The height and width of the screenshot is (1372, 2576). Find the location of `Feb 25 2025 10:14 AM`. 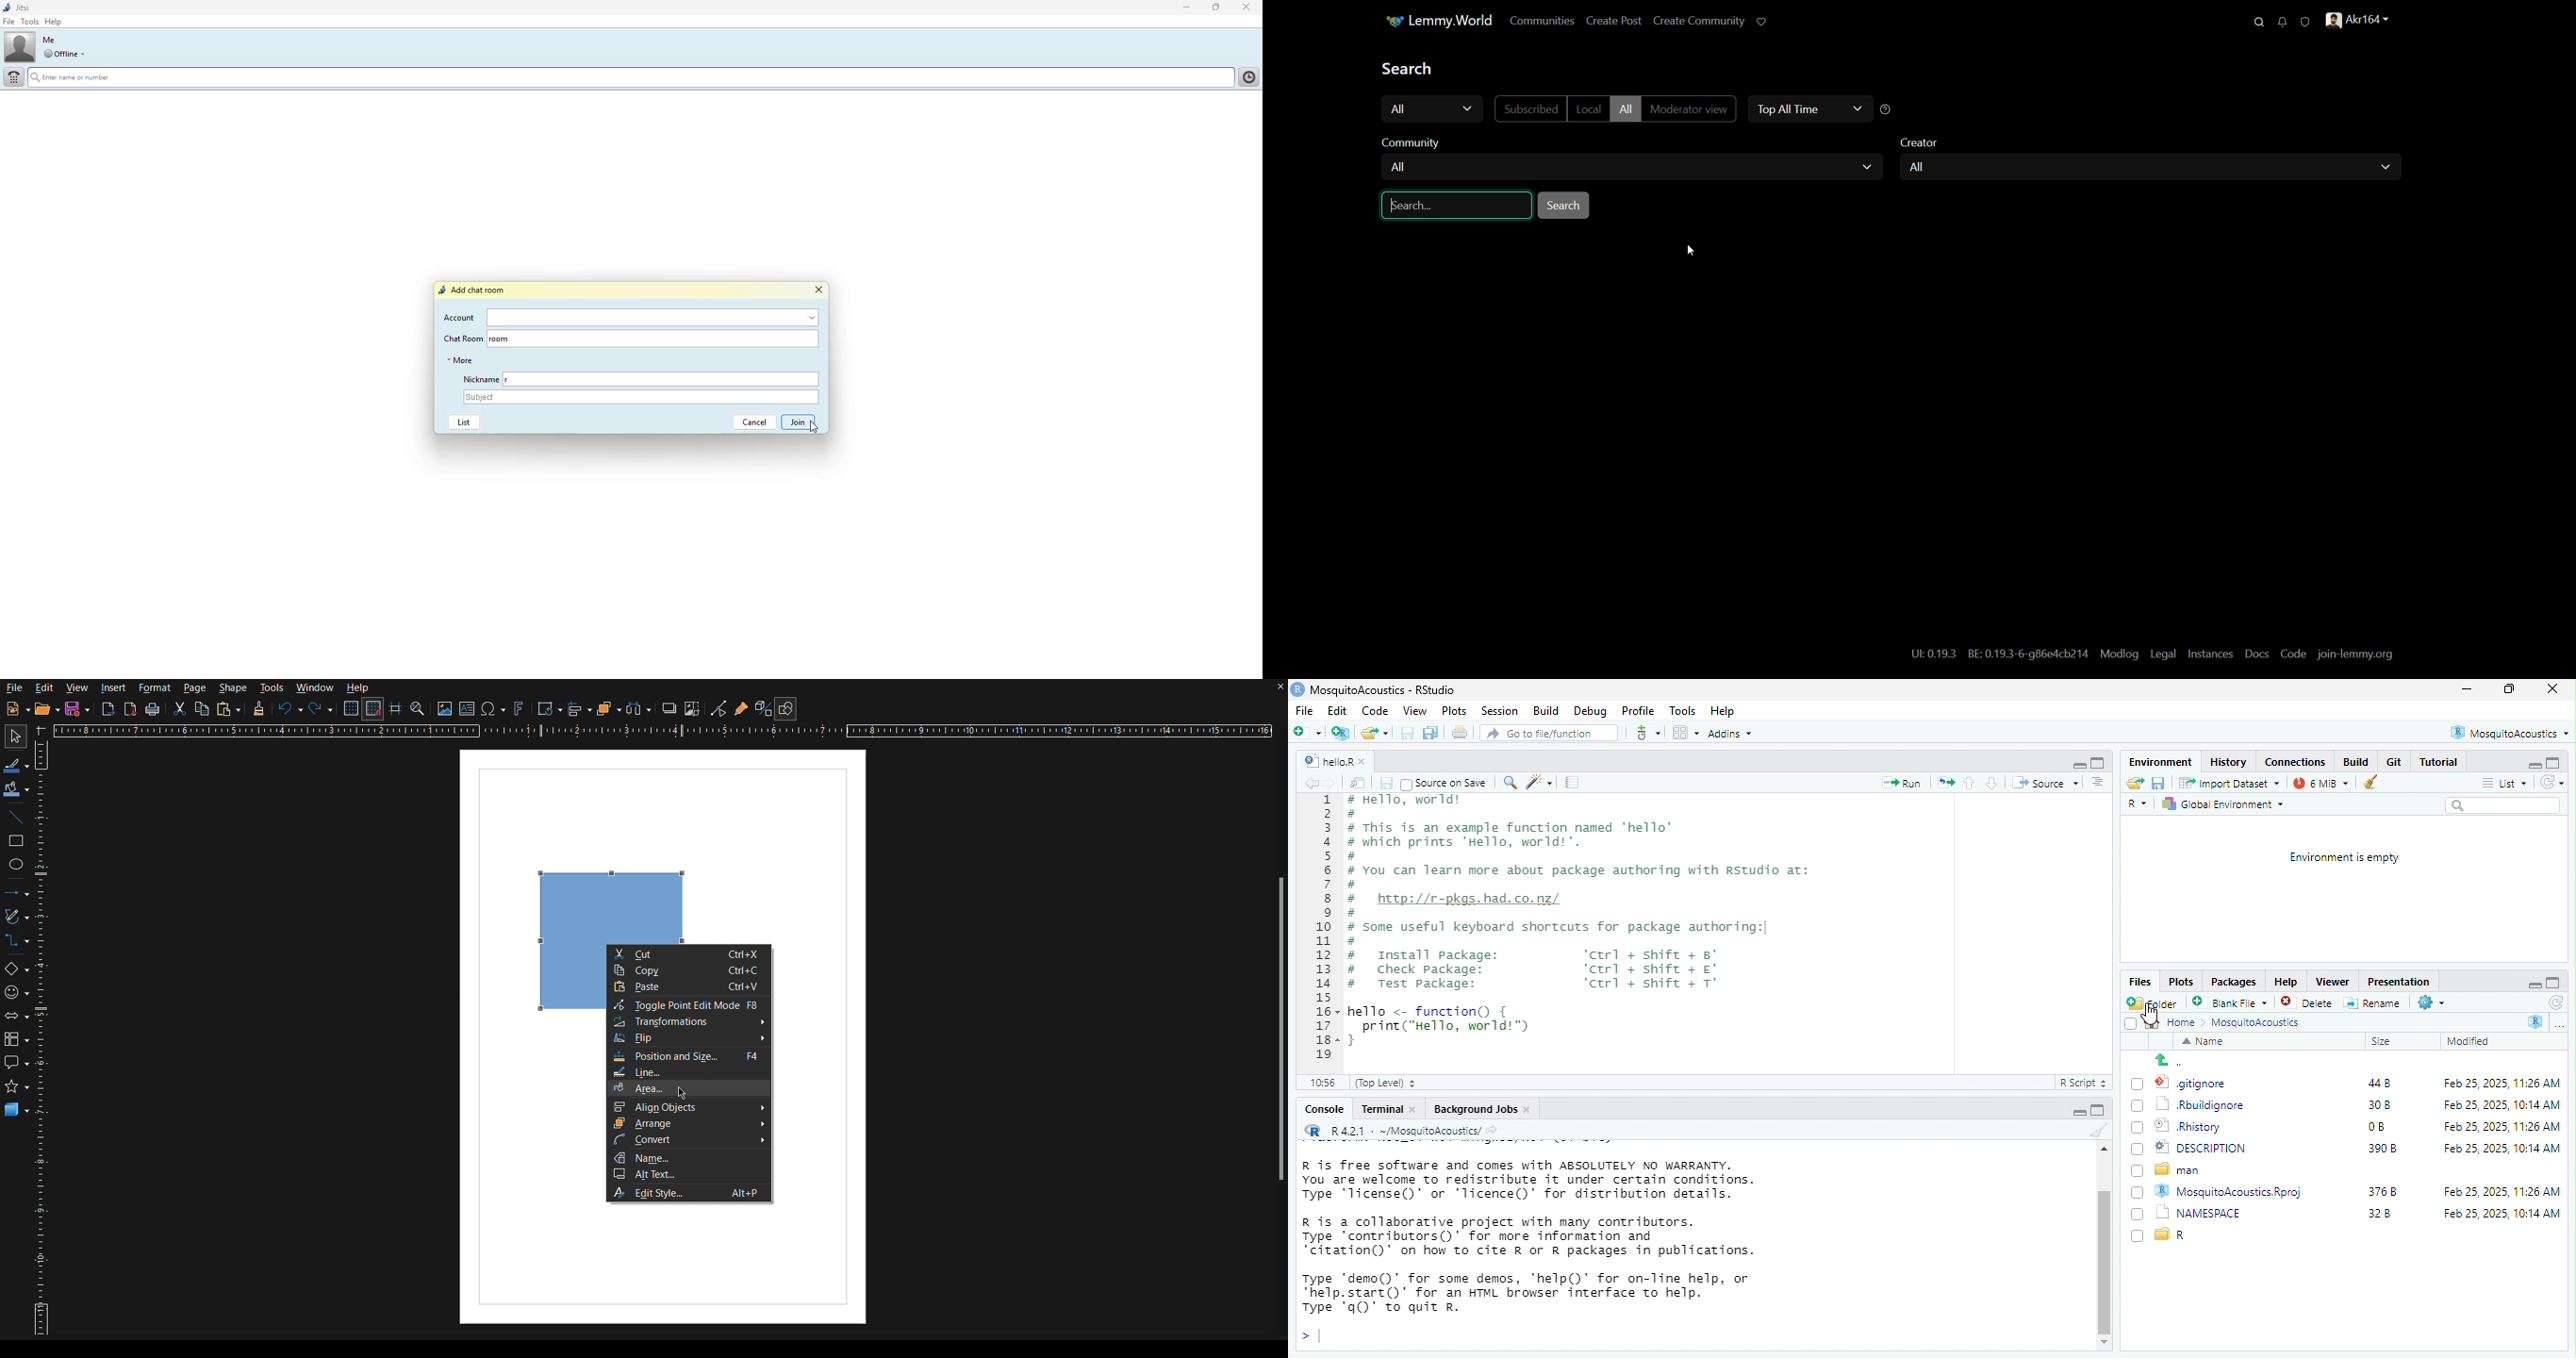

Feb 25 2025 10:14 AM is located at coordinates (2495, 1104).